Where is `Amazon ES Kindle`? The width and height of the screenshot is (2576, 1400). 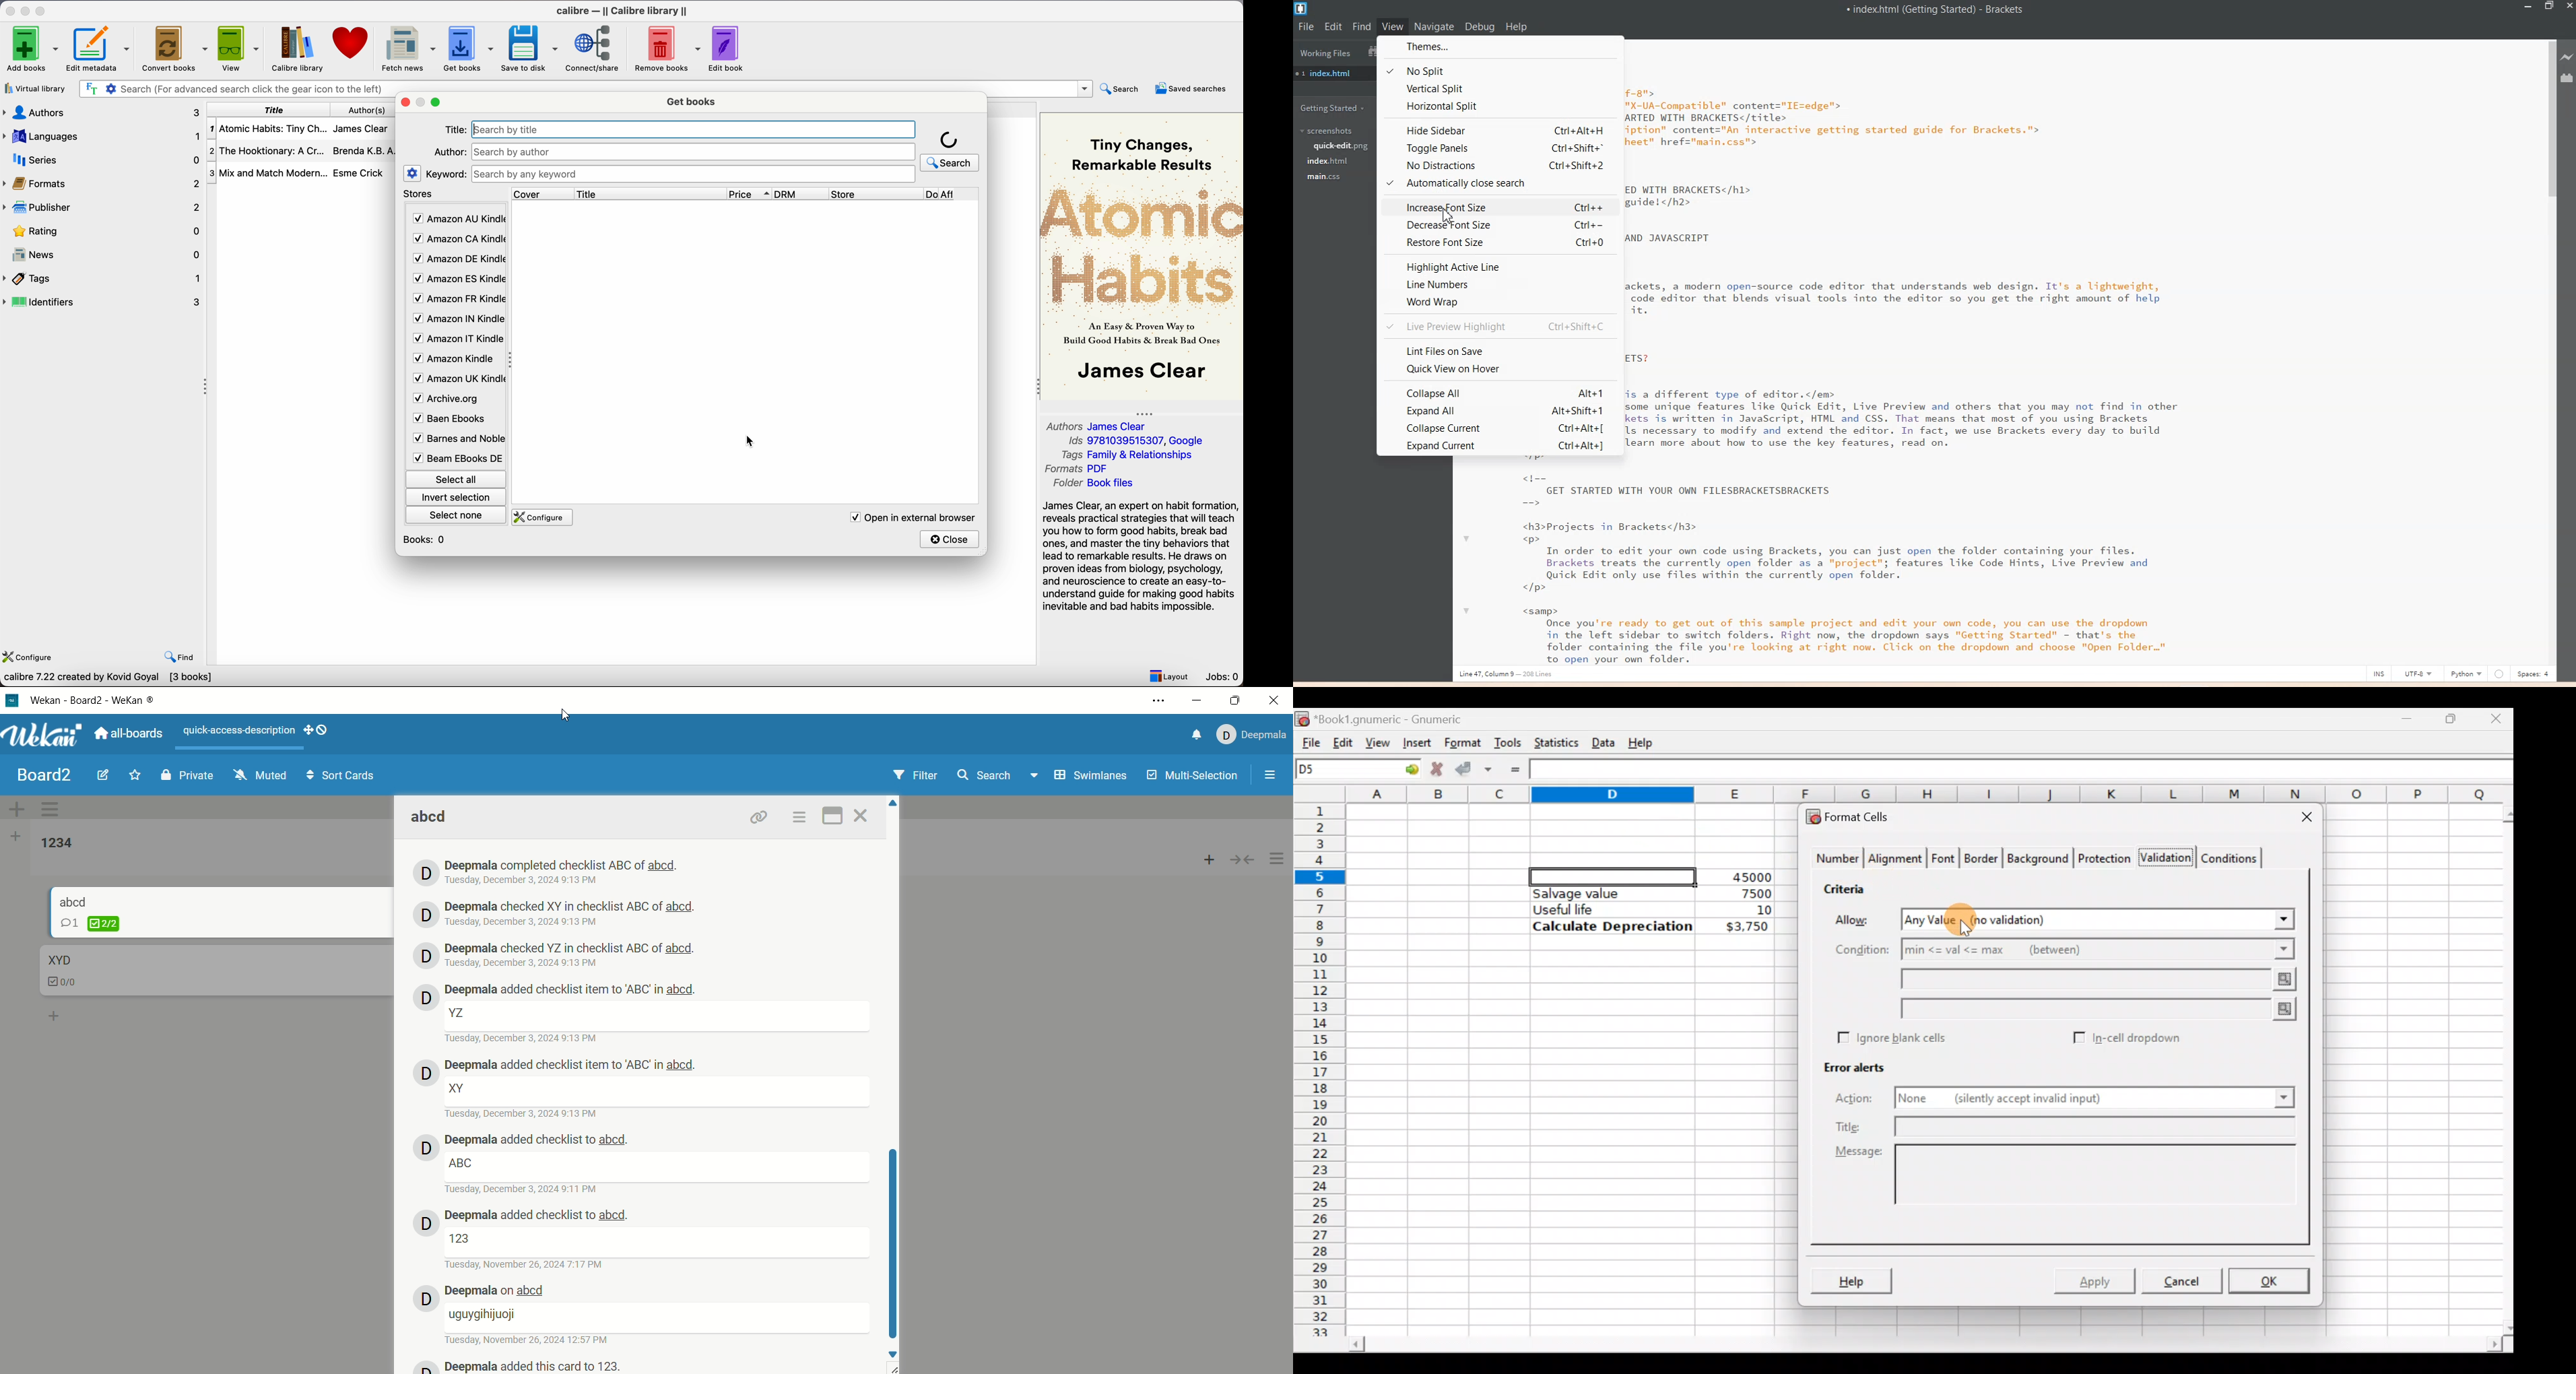
Amazon ES Kindle is located at coordinates (458, 281).